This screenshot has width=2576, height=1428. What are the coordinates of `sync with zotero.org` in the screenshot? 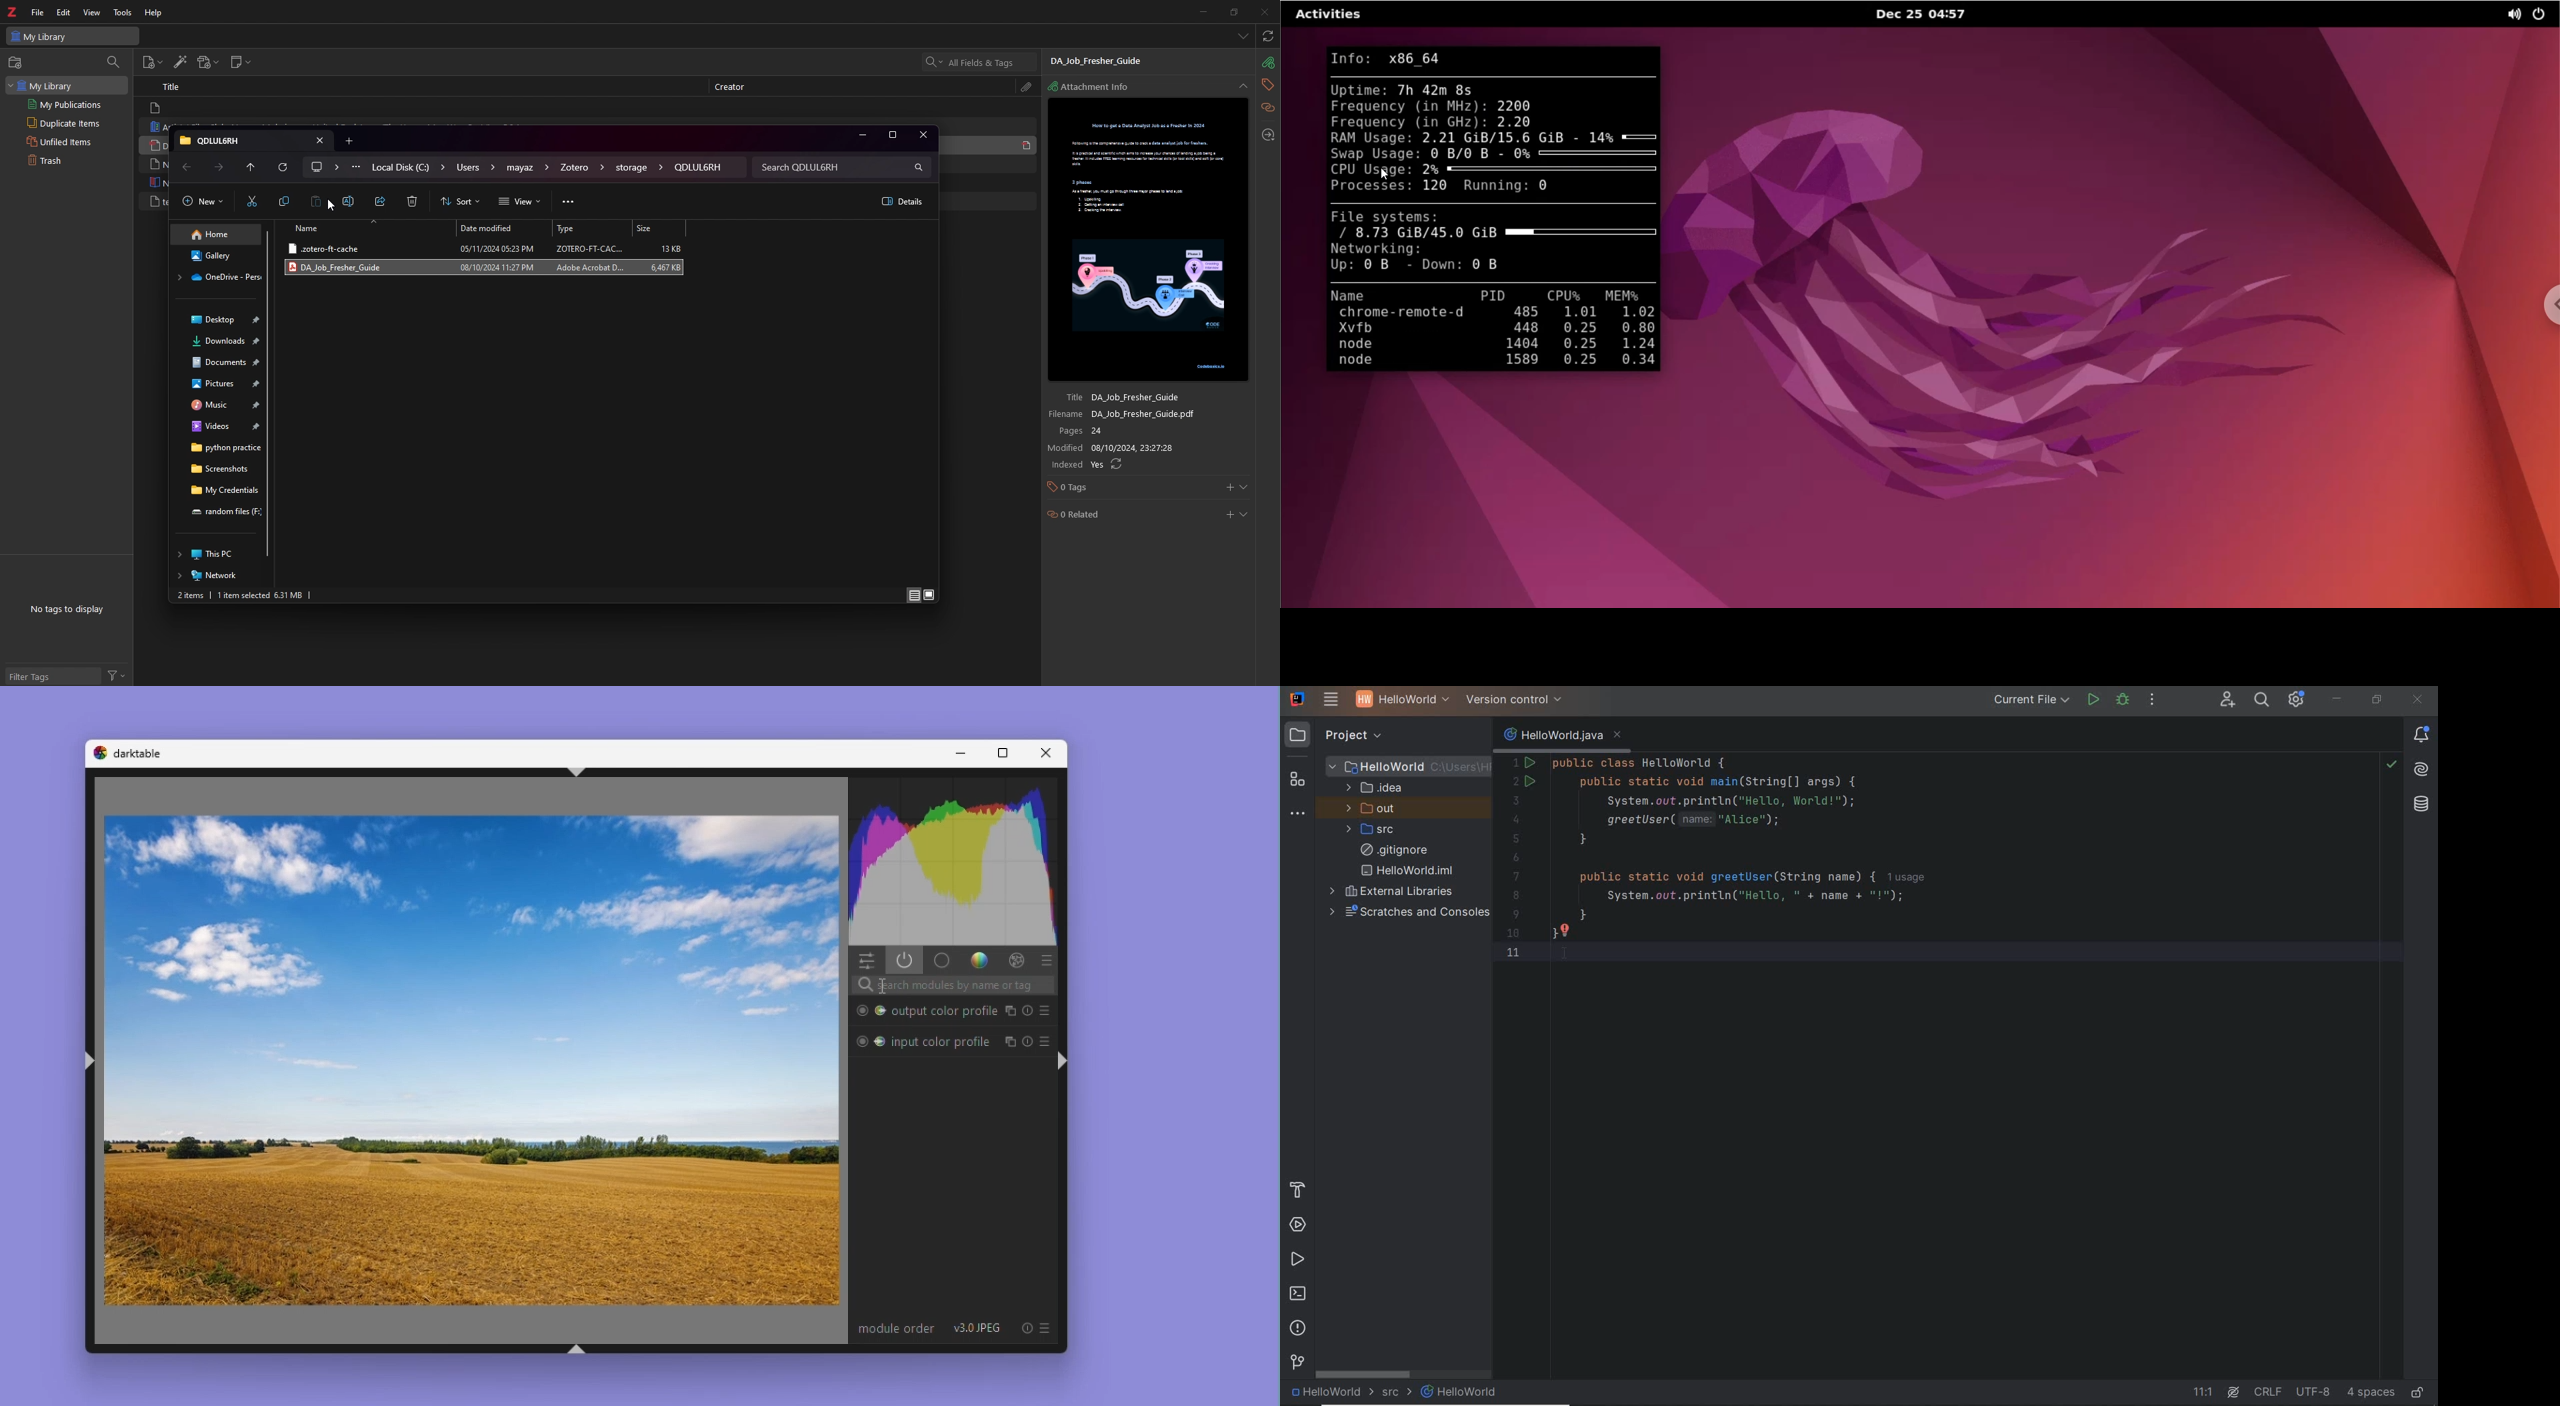 It's located at (1267, 37).